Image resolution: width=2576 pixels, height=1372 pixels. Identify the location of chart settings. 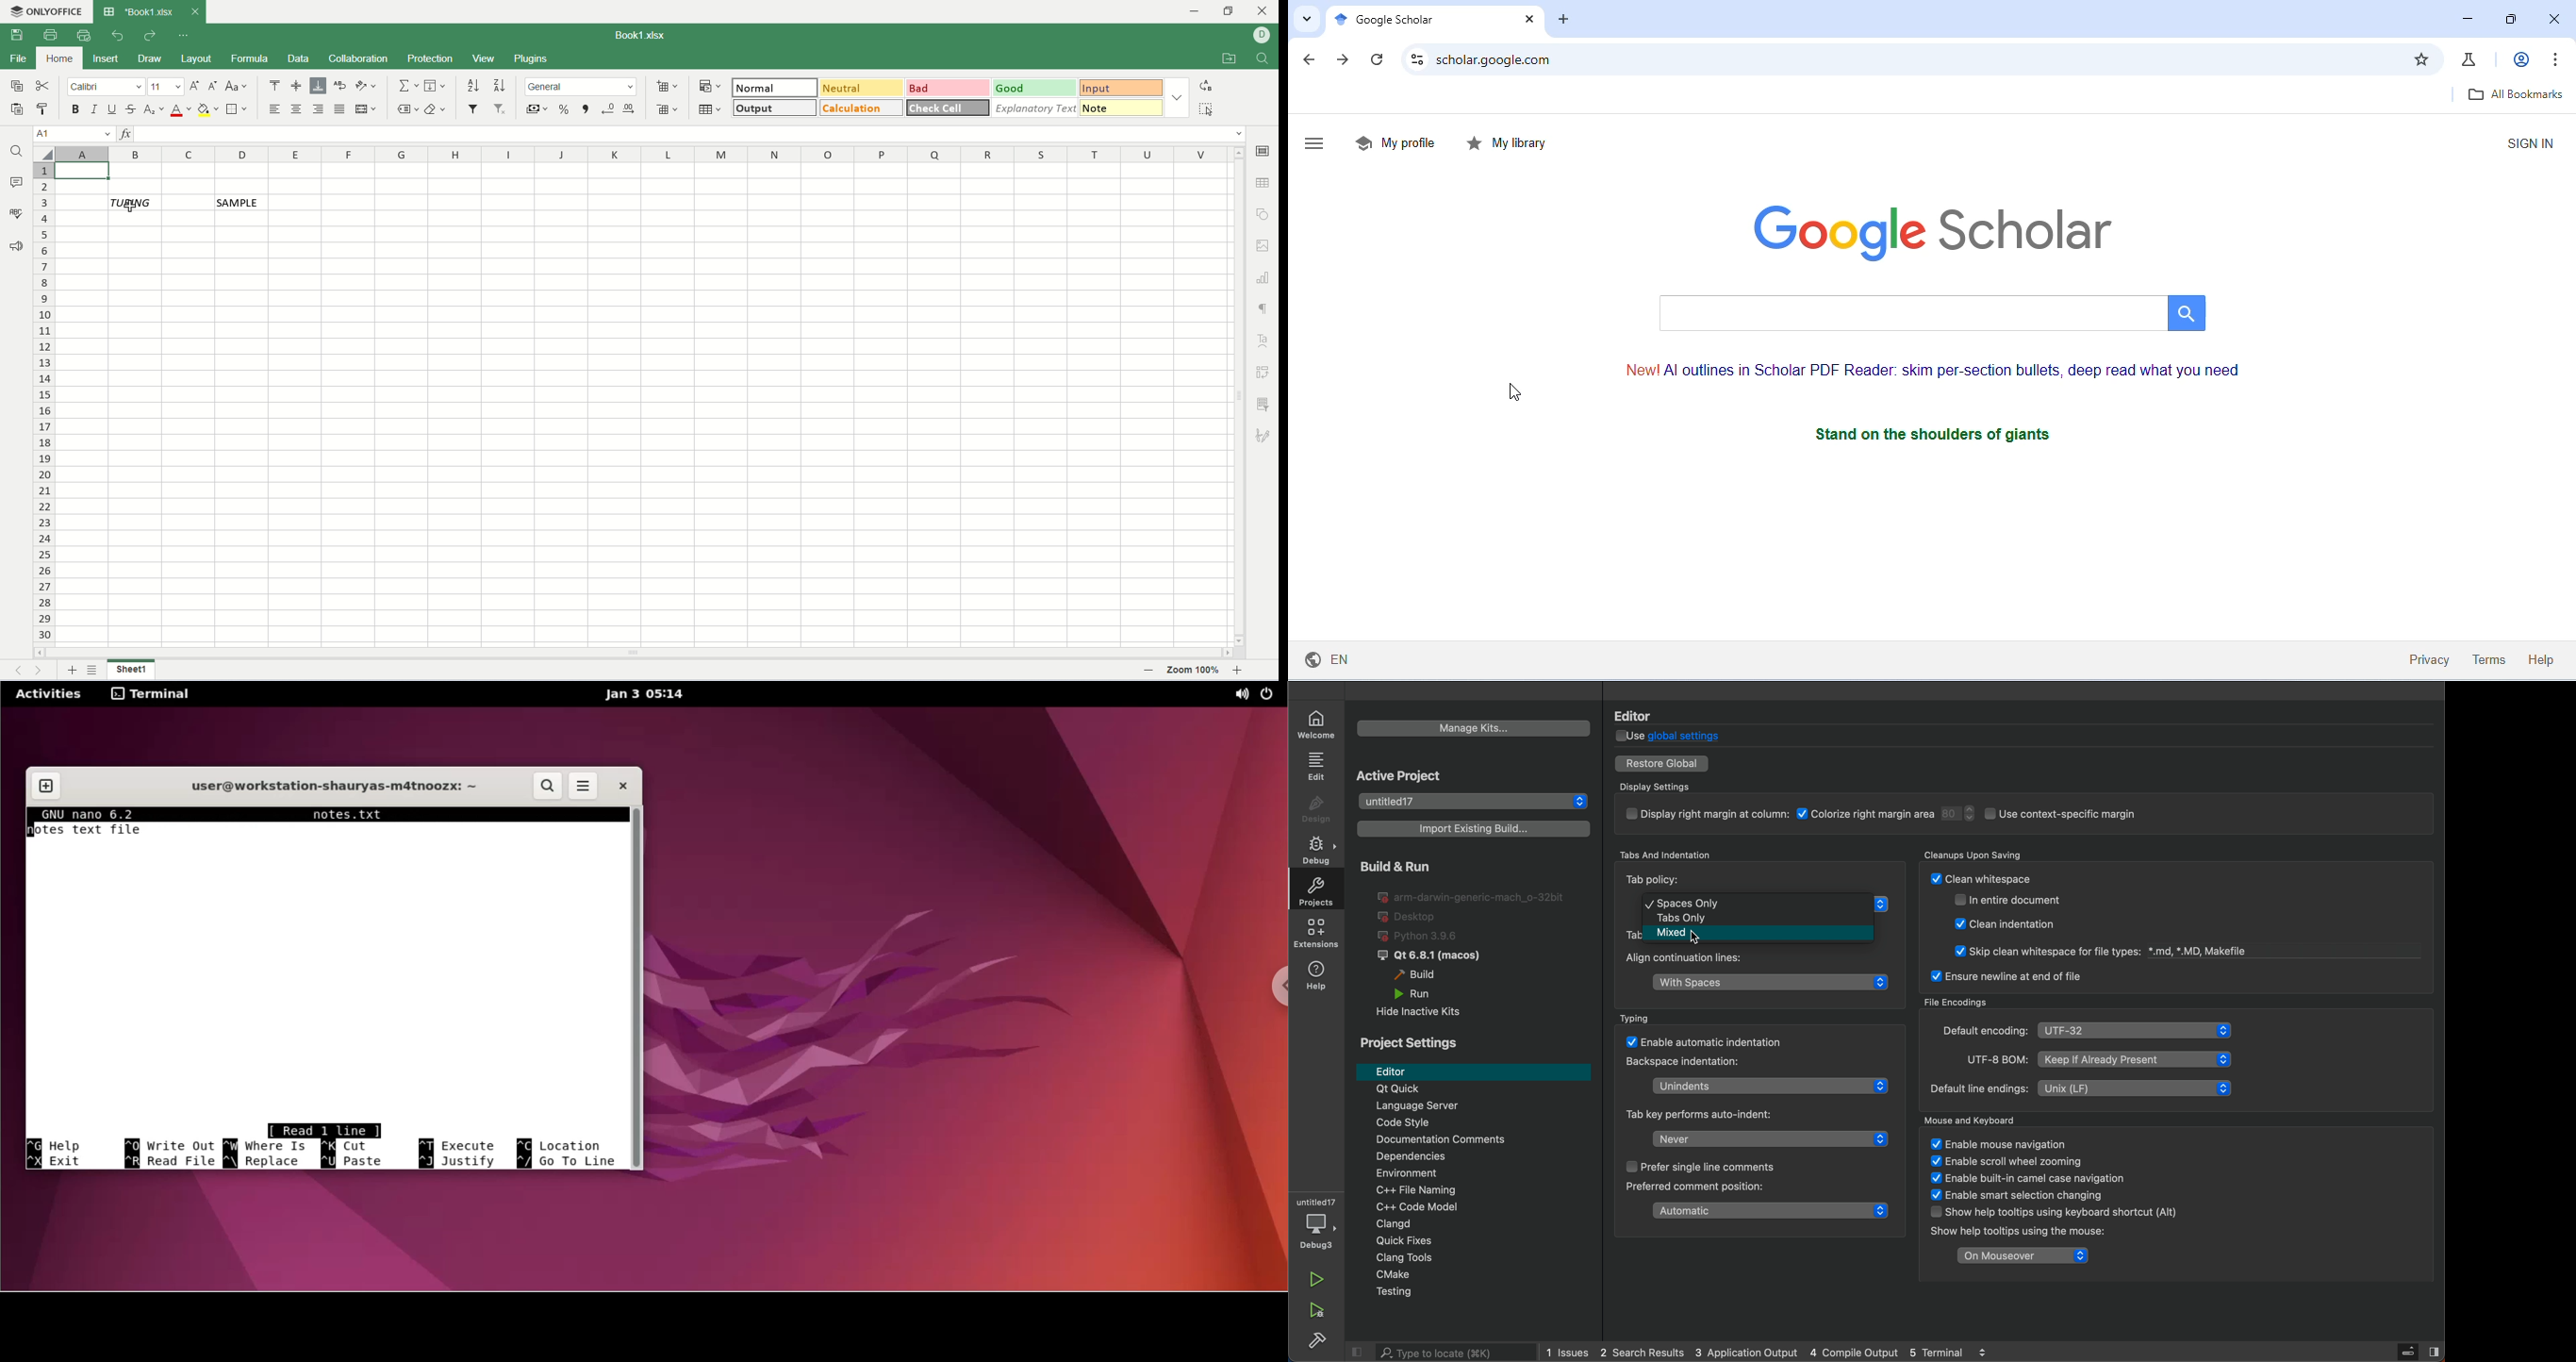
(1264, 277).